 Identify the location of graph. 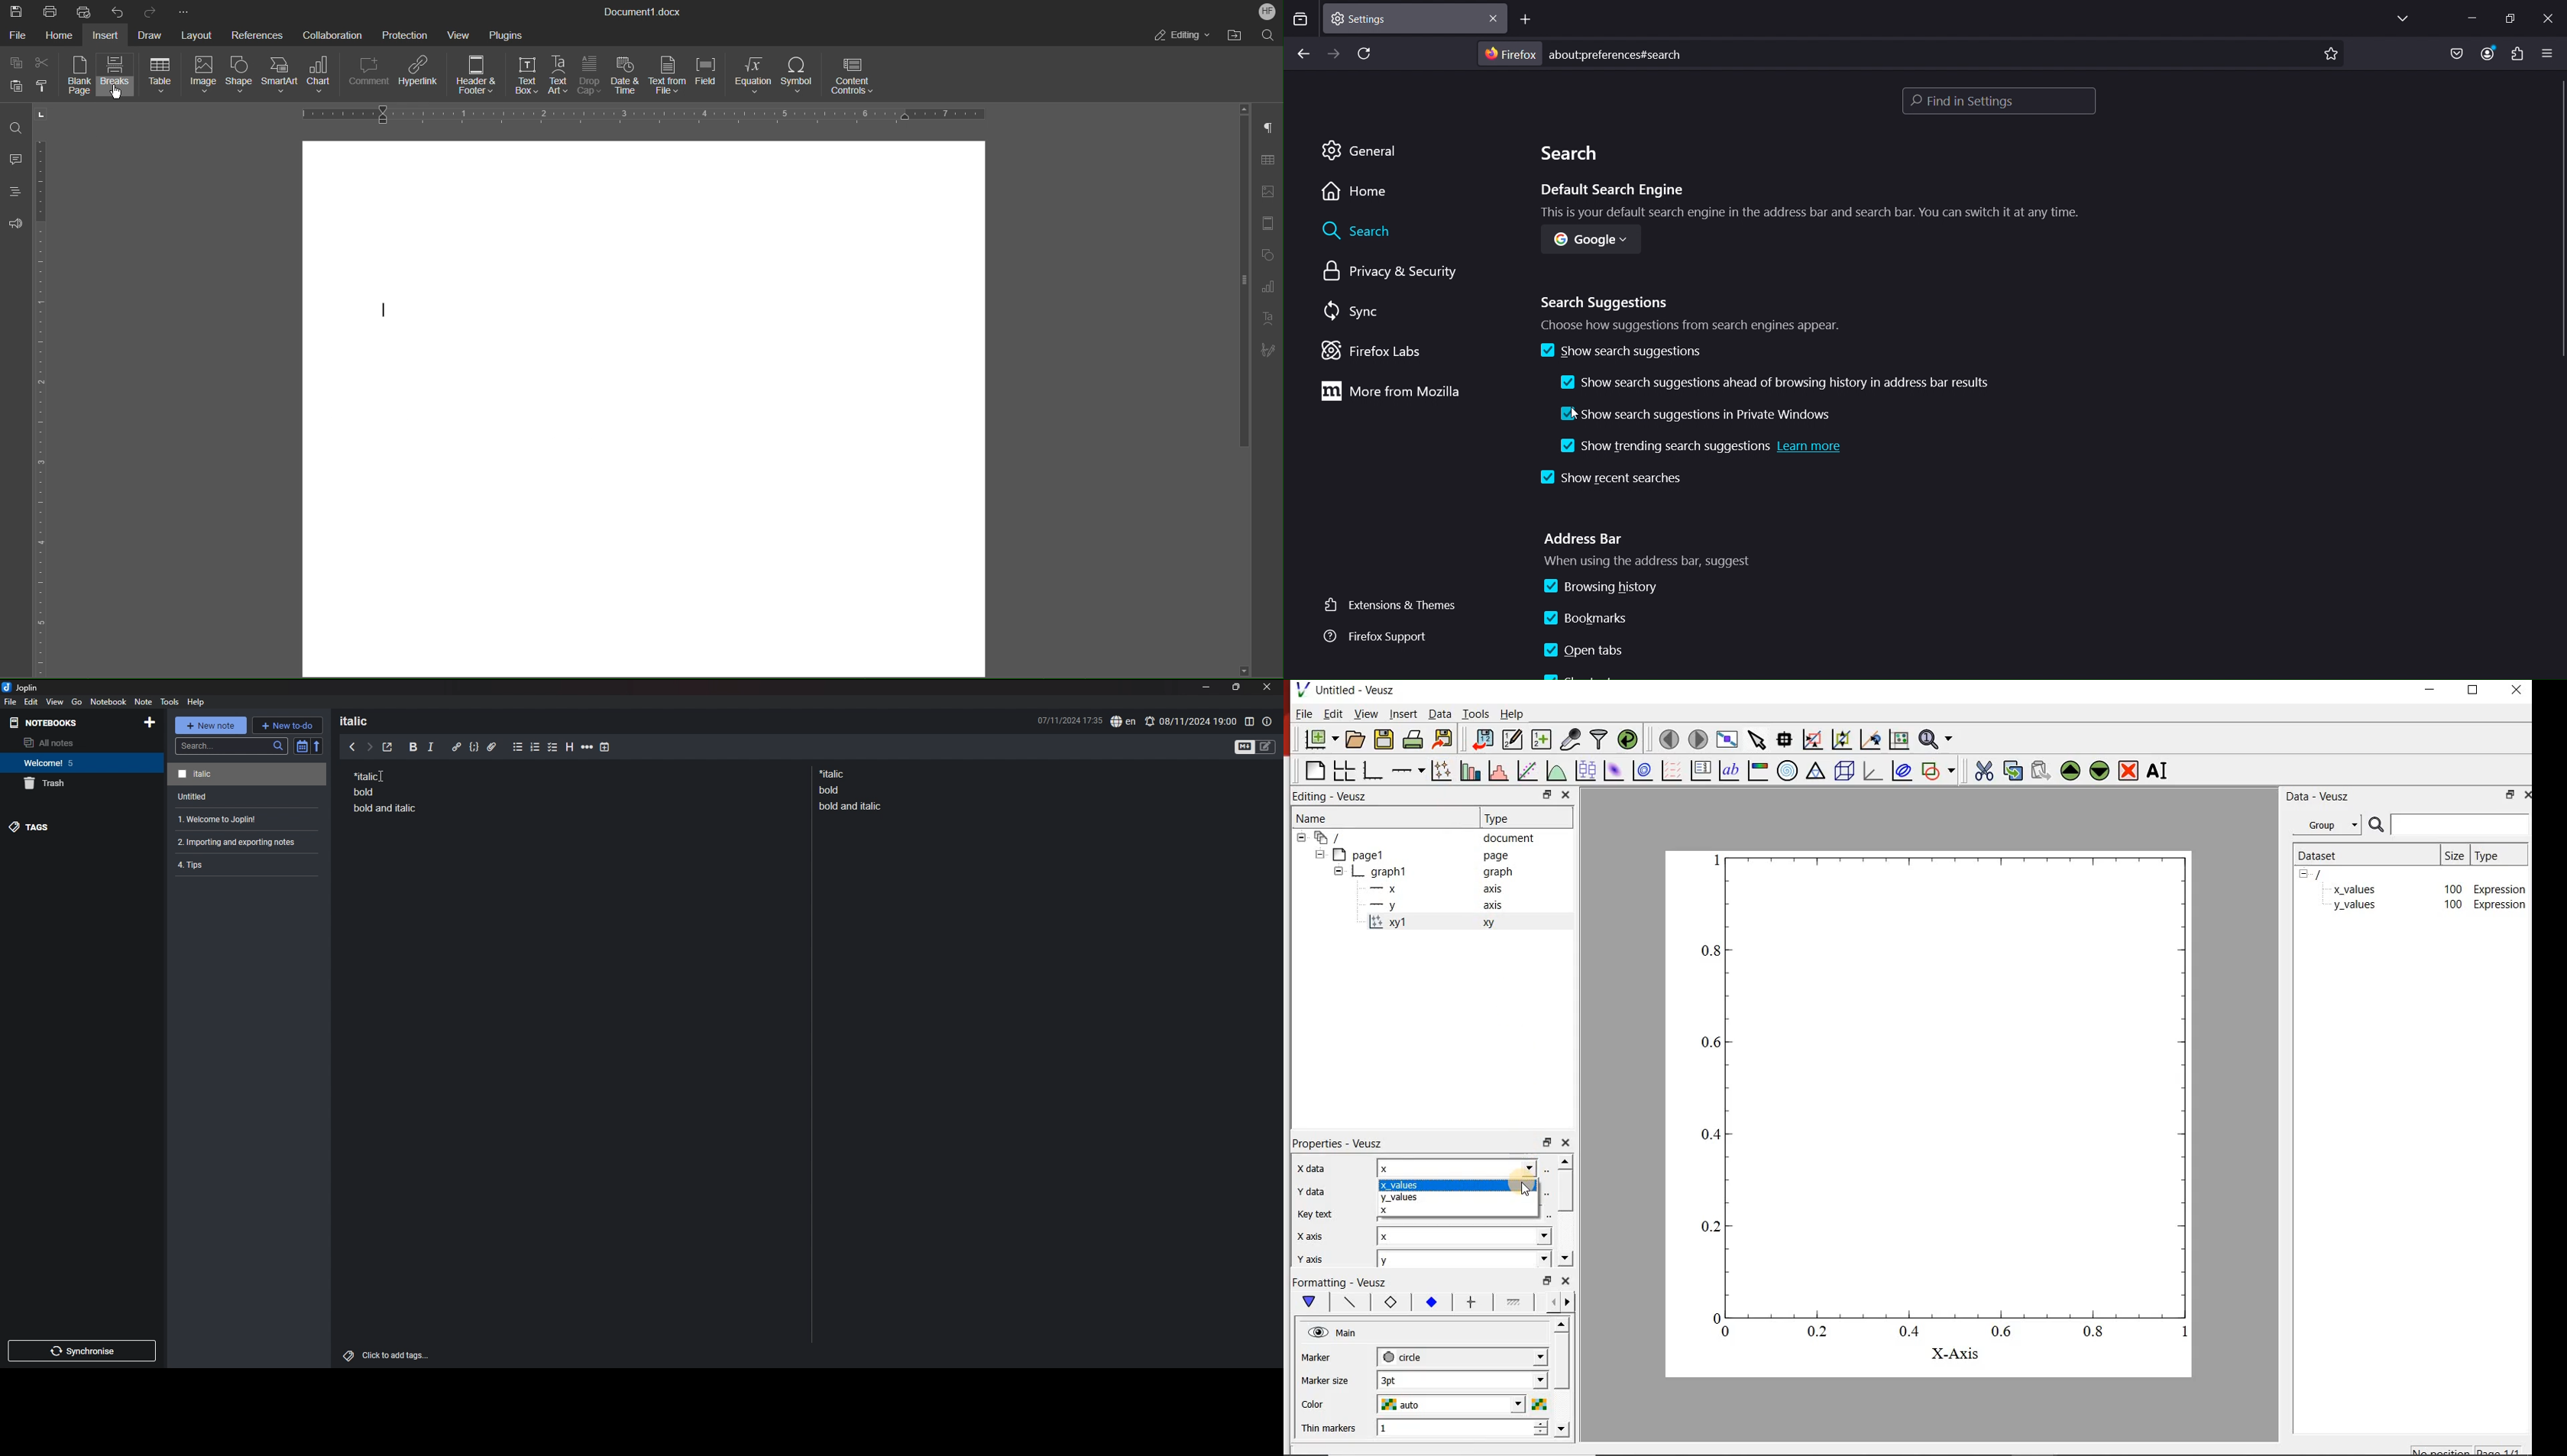
(1933, 1095).